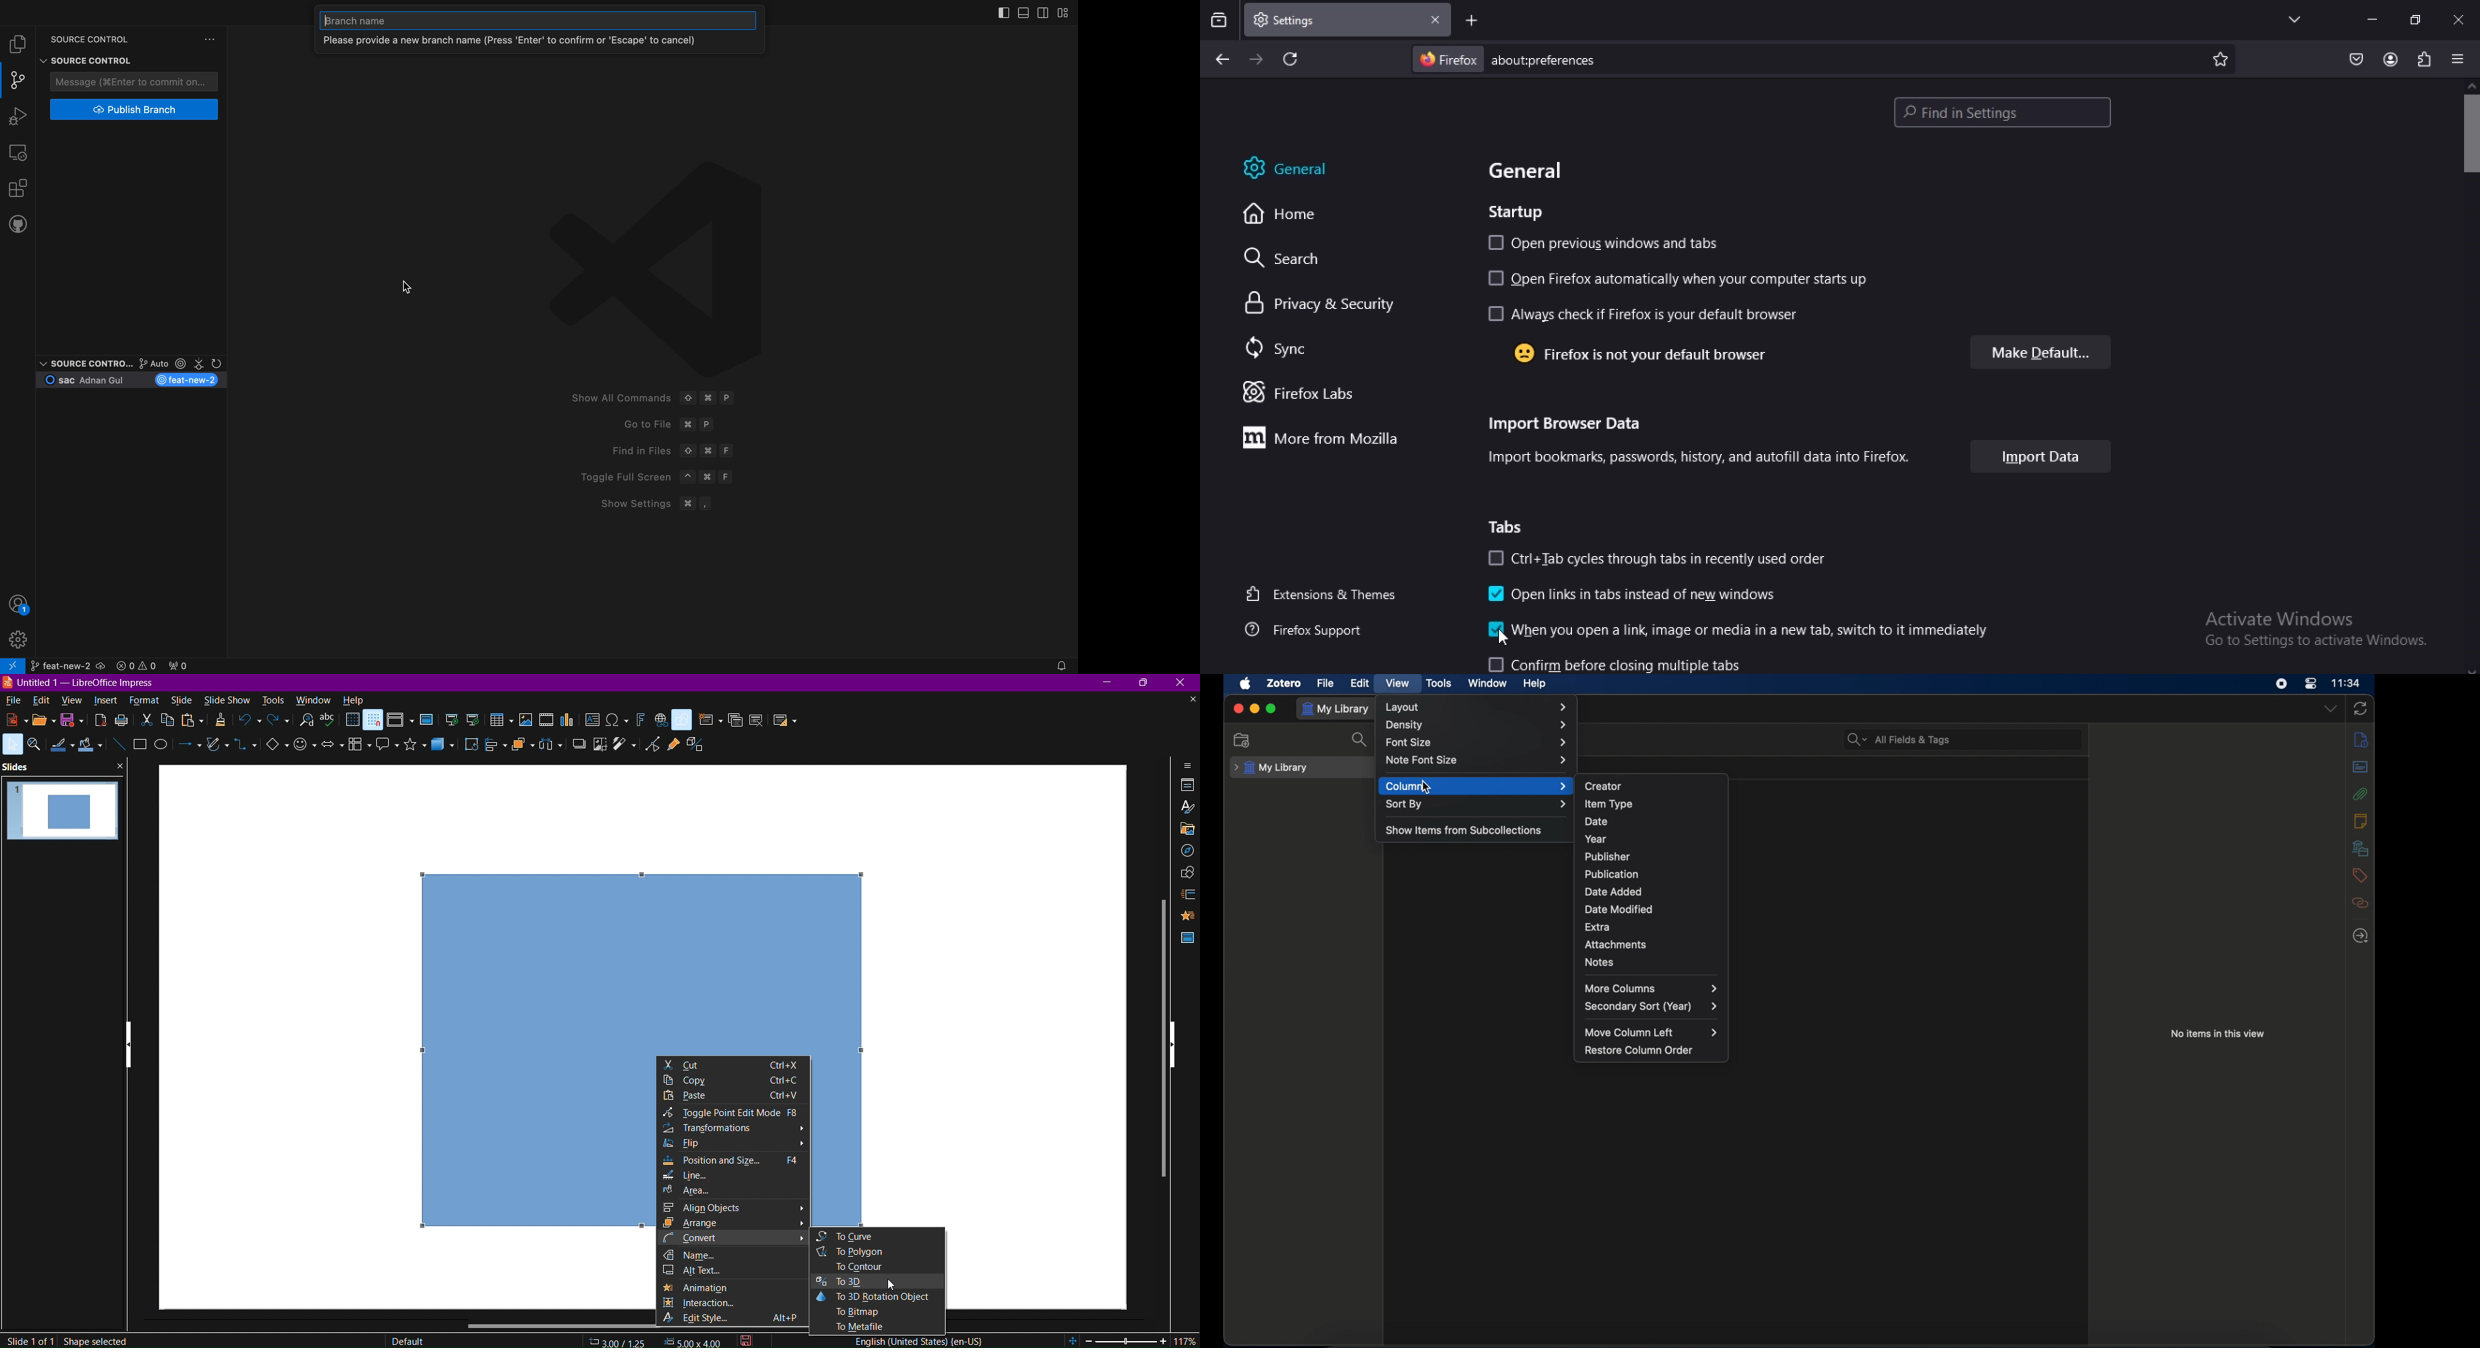 This screenshot has height=1372, width=2492. I want to click on Master Slide, so click(426, 721).